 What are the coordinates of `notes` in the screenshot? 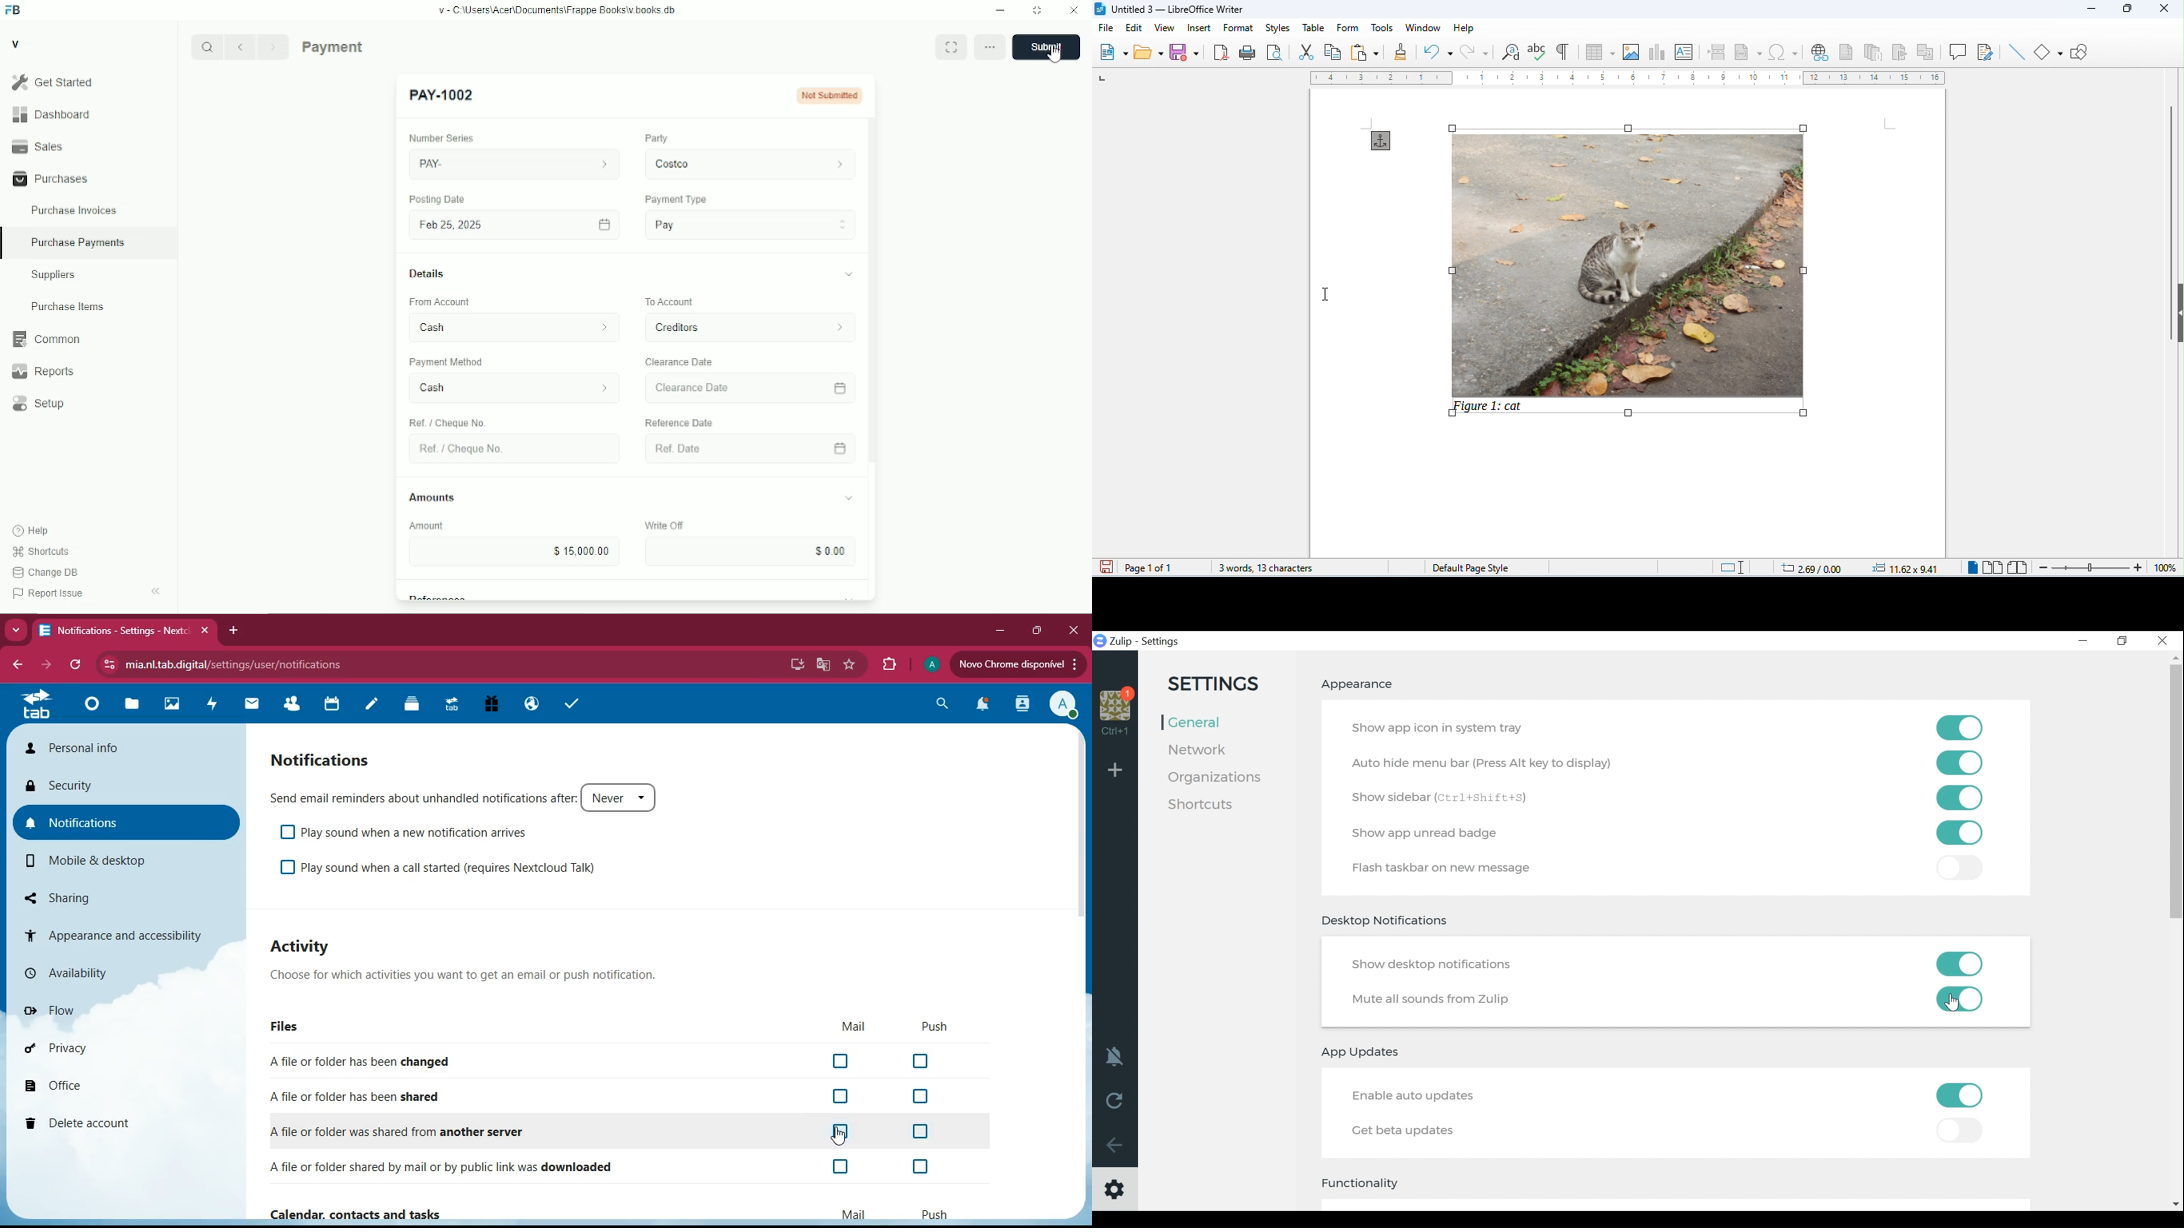 It's located at (366, 706).